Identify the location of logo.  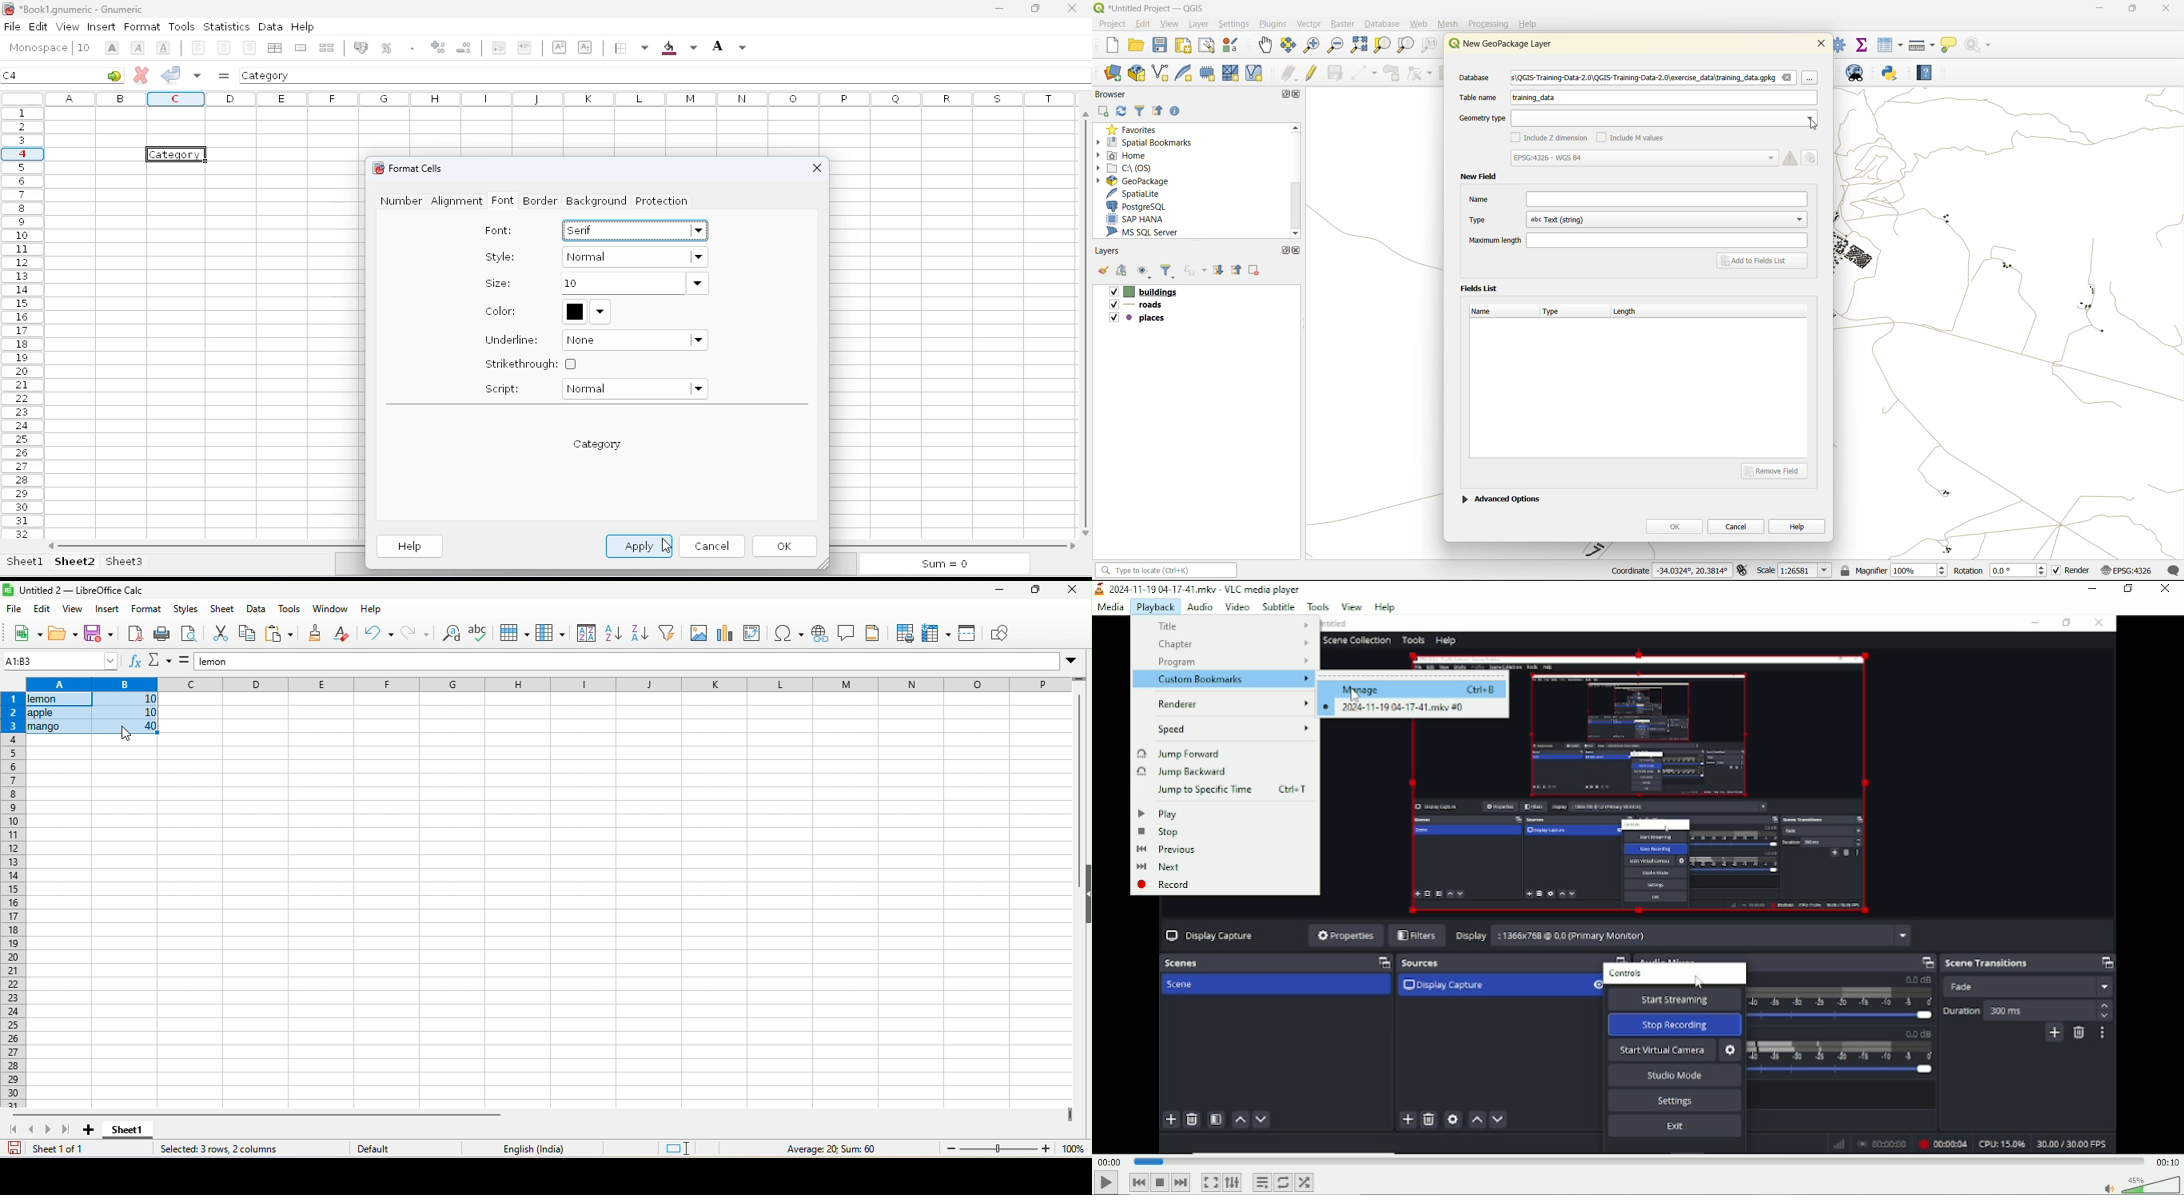
(8, 9).